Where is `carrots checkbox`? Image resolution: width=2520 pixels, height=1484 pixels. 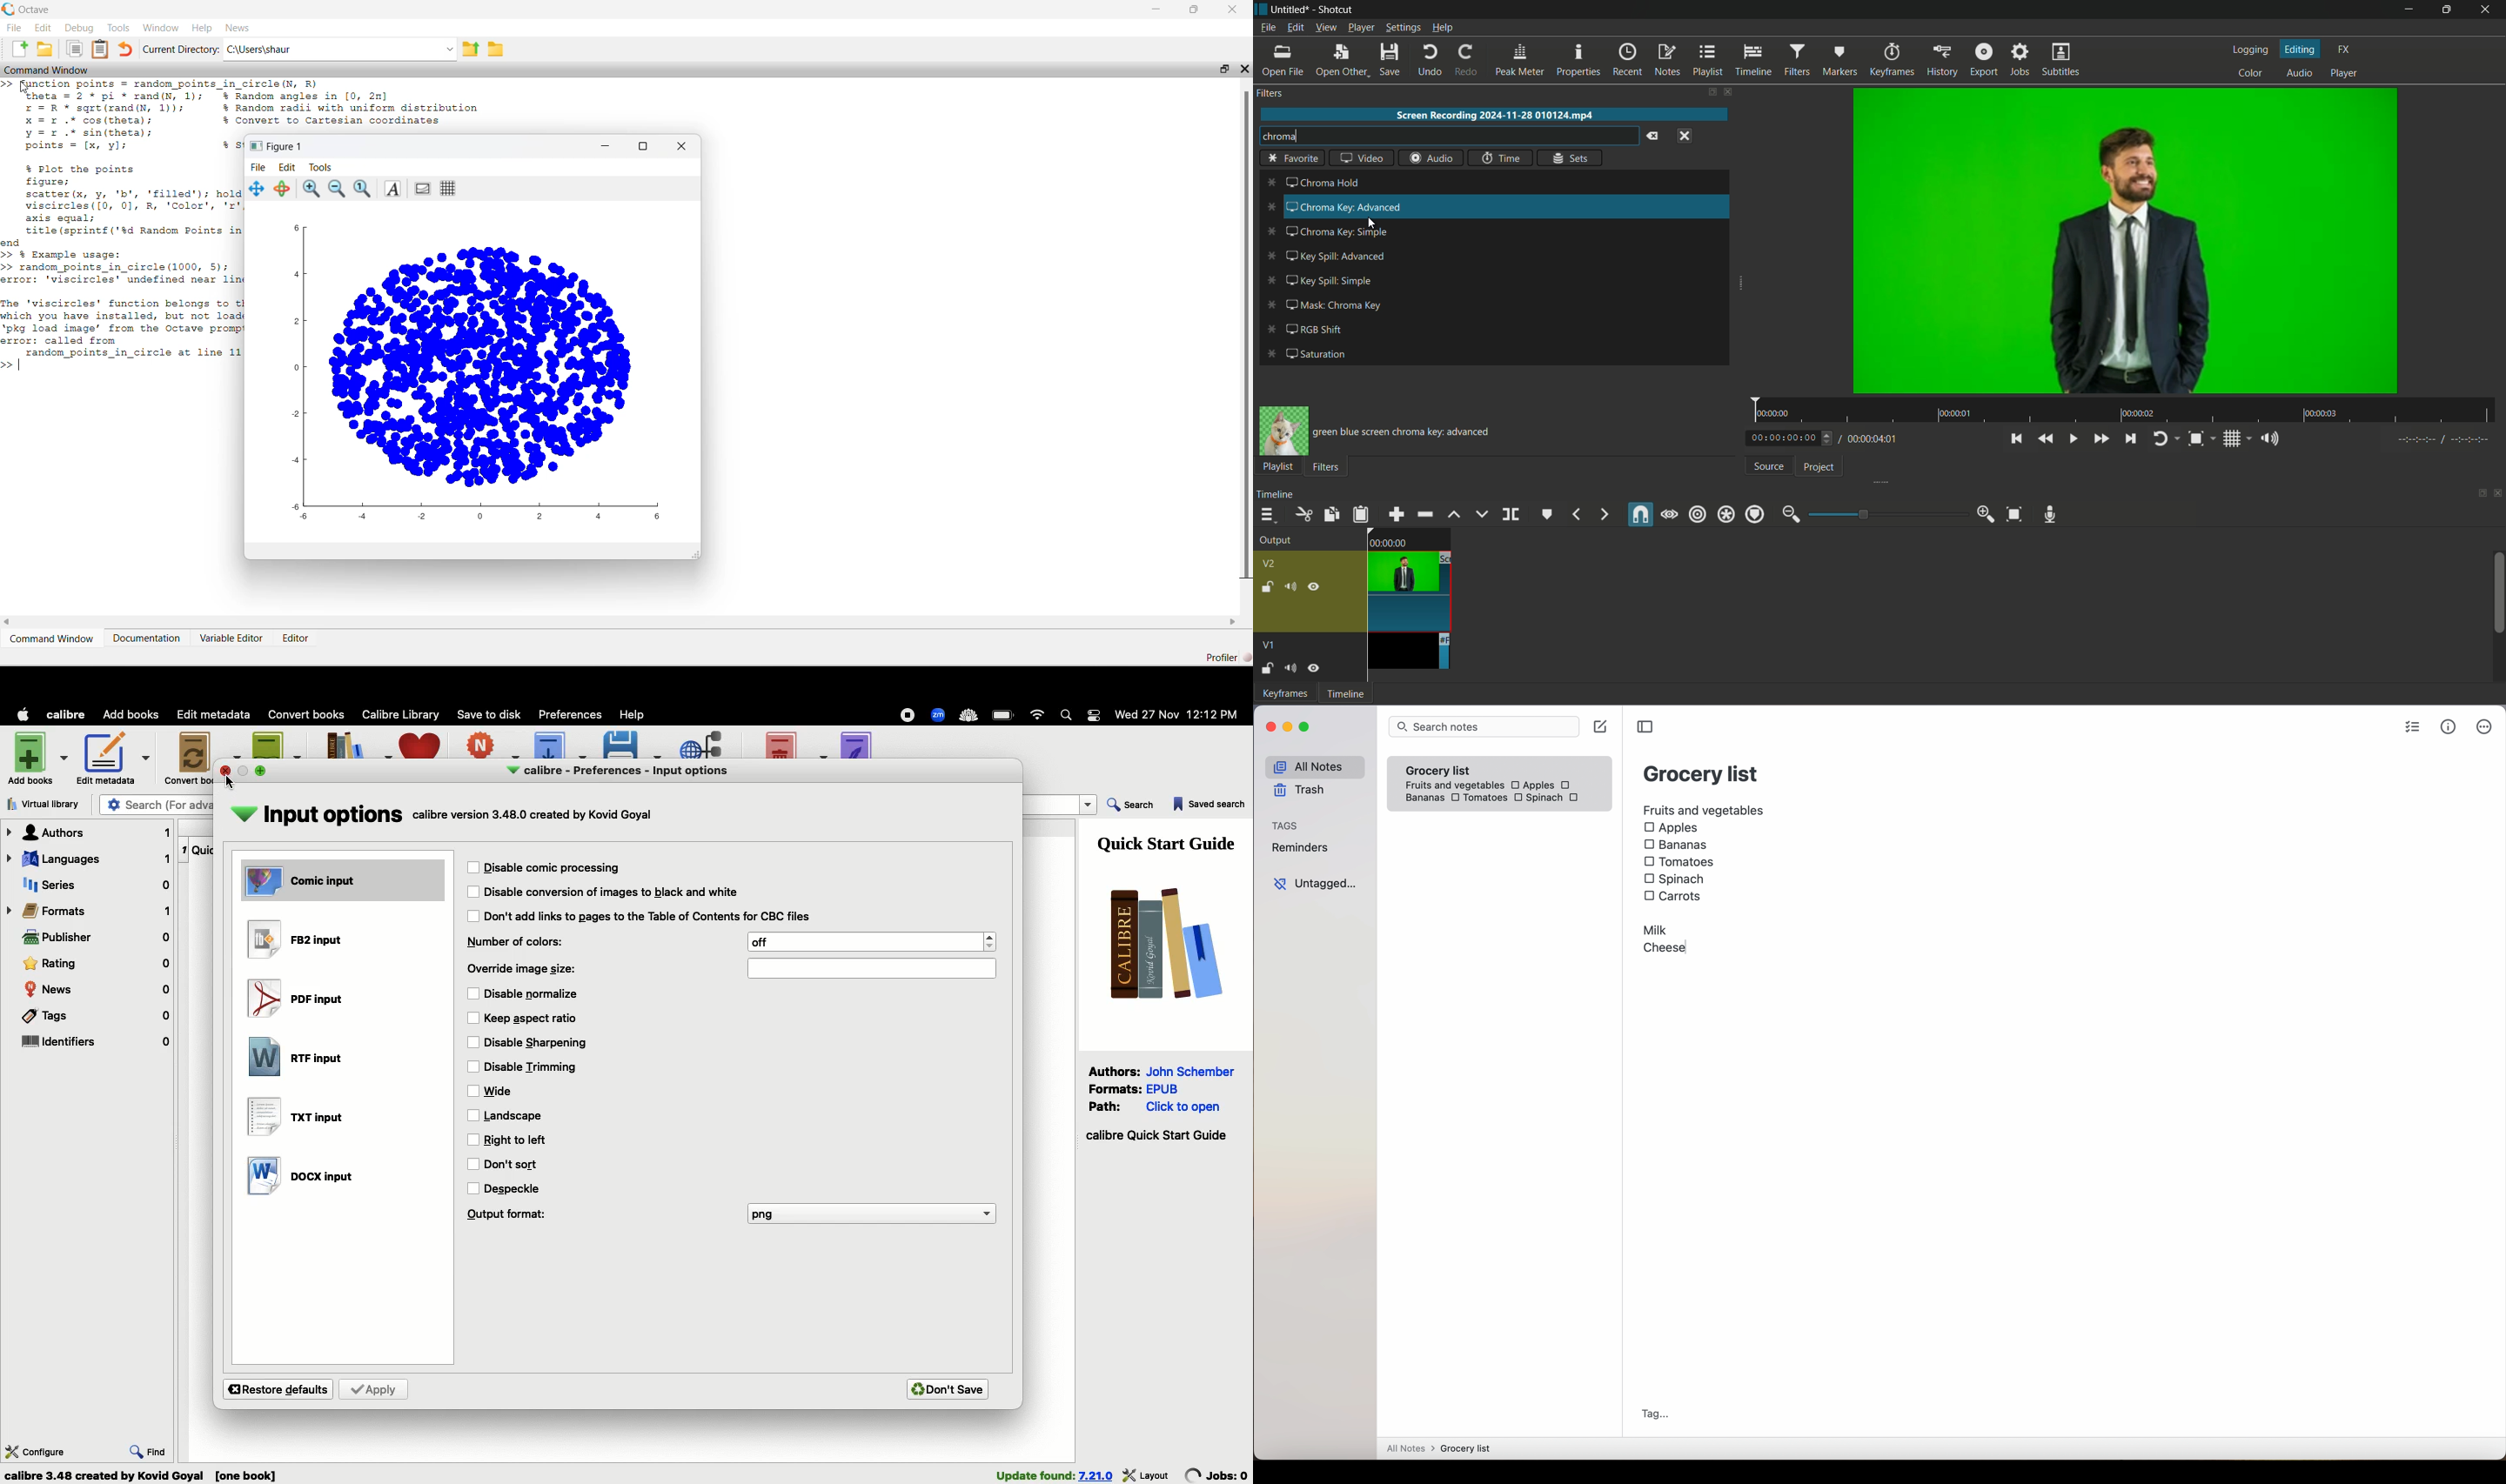
carrots checkbox is located at coordinates (1676, 895).